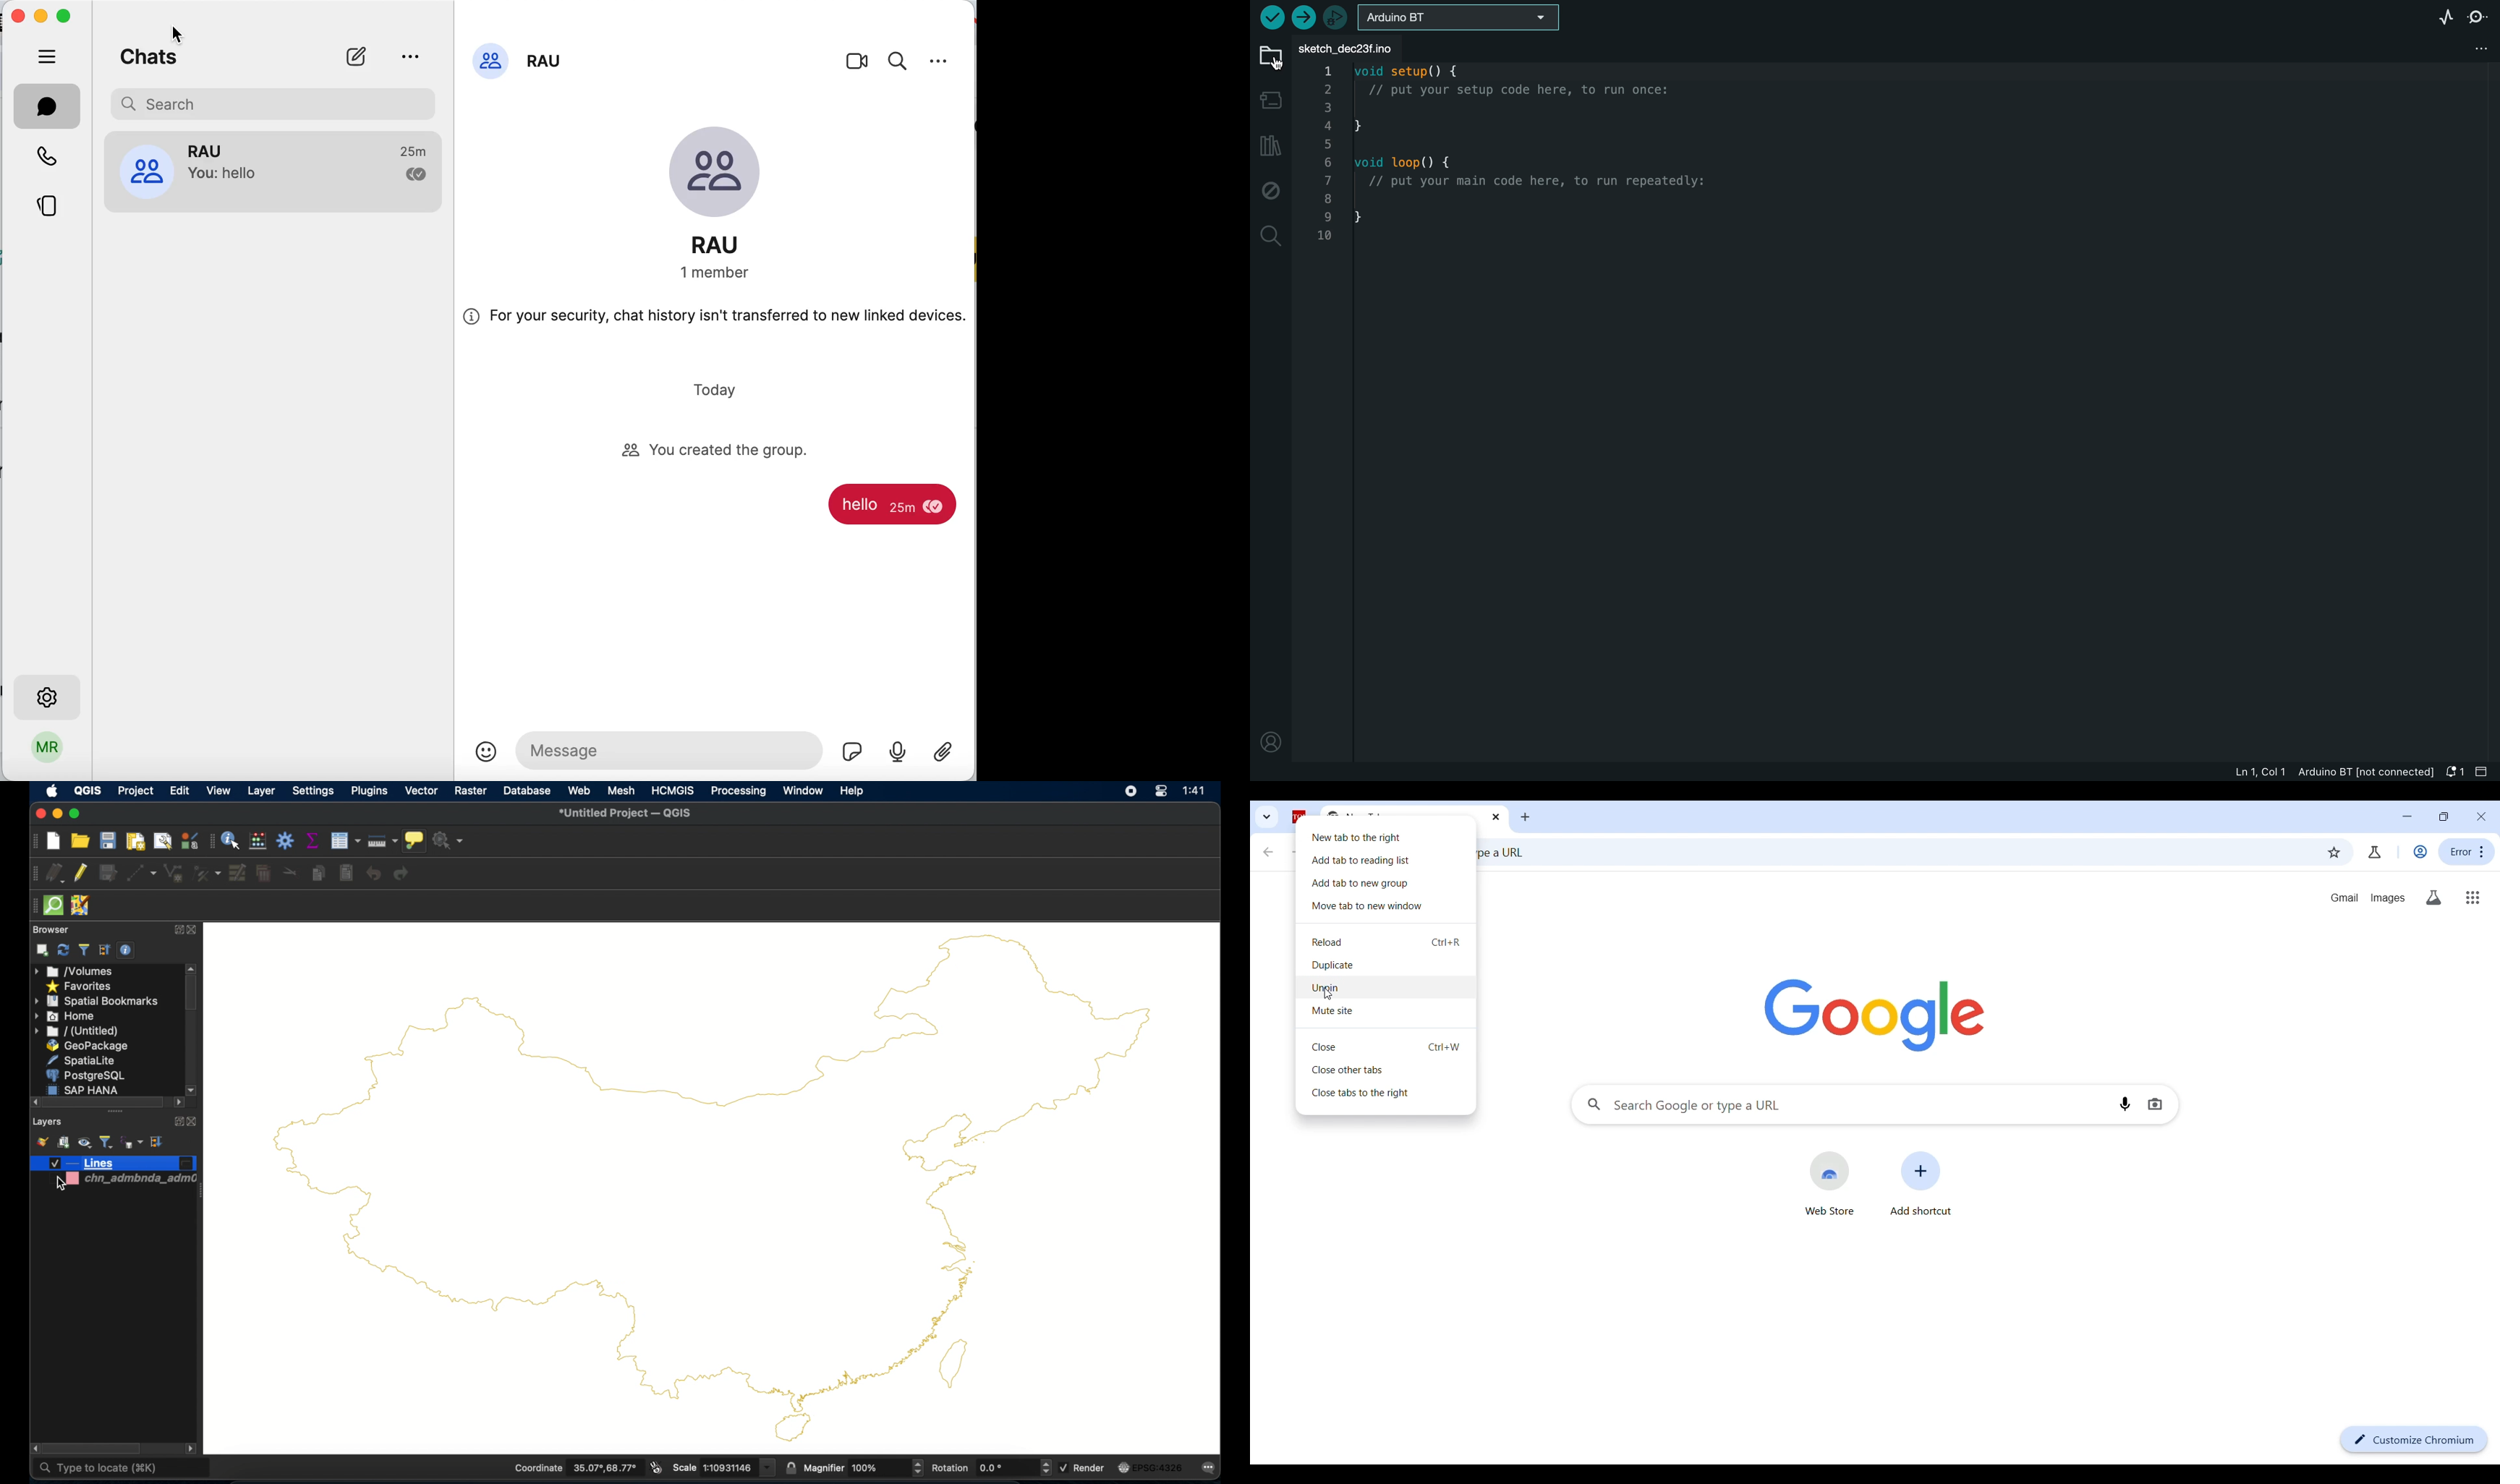 This screenshot has height=1484, width=2520. Describe the element at coordinates (79, 873) in the screenshot. I see `toggle editing` at that location.